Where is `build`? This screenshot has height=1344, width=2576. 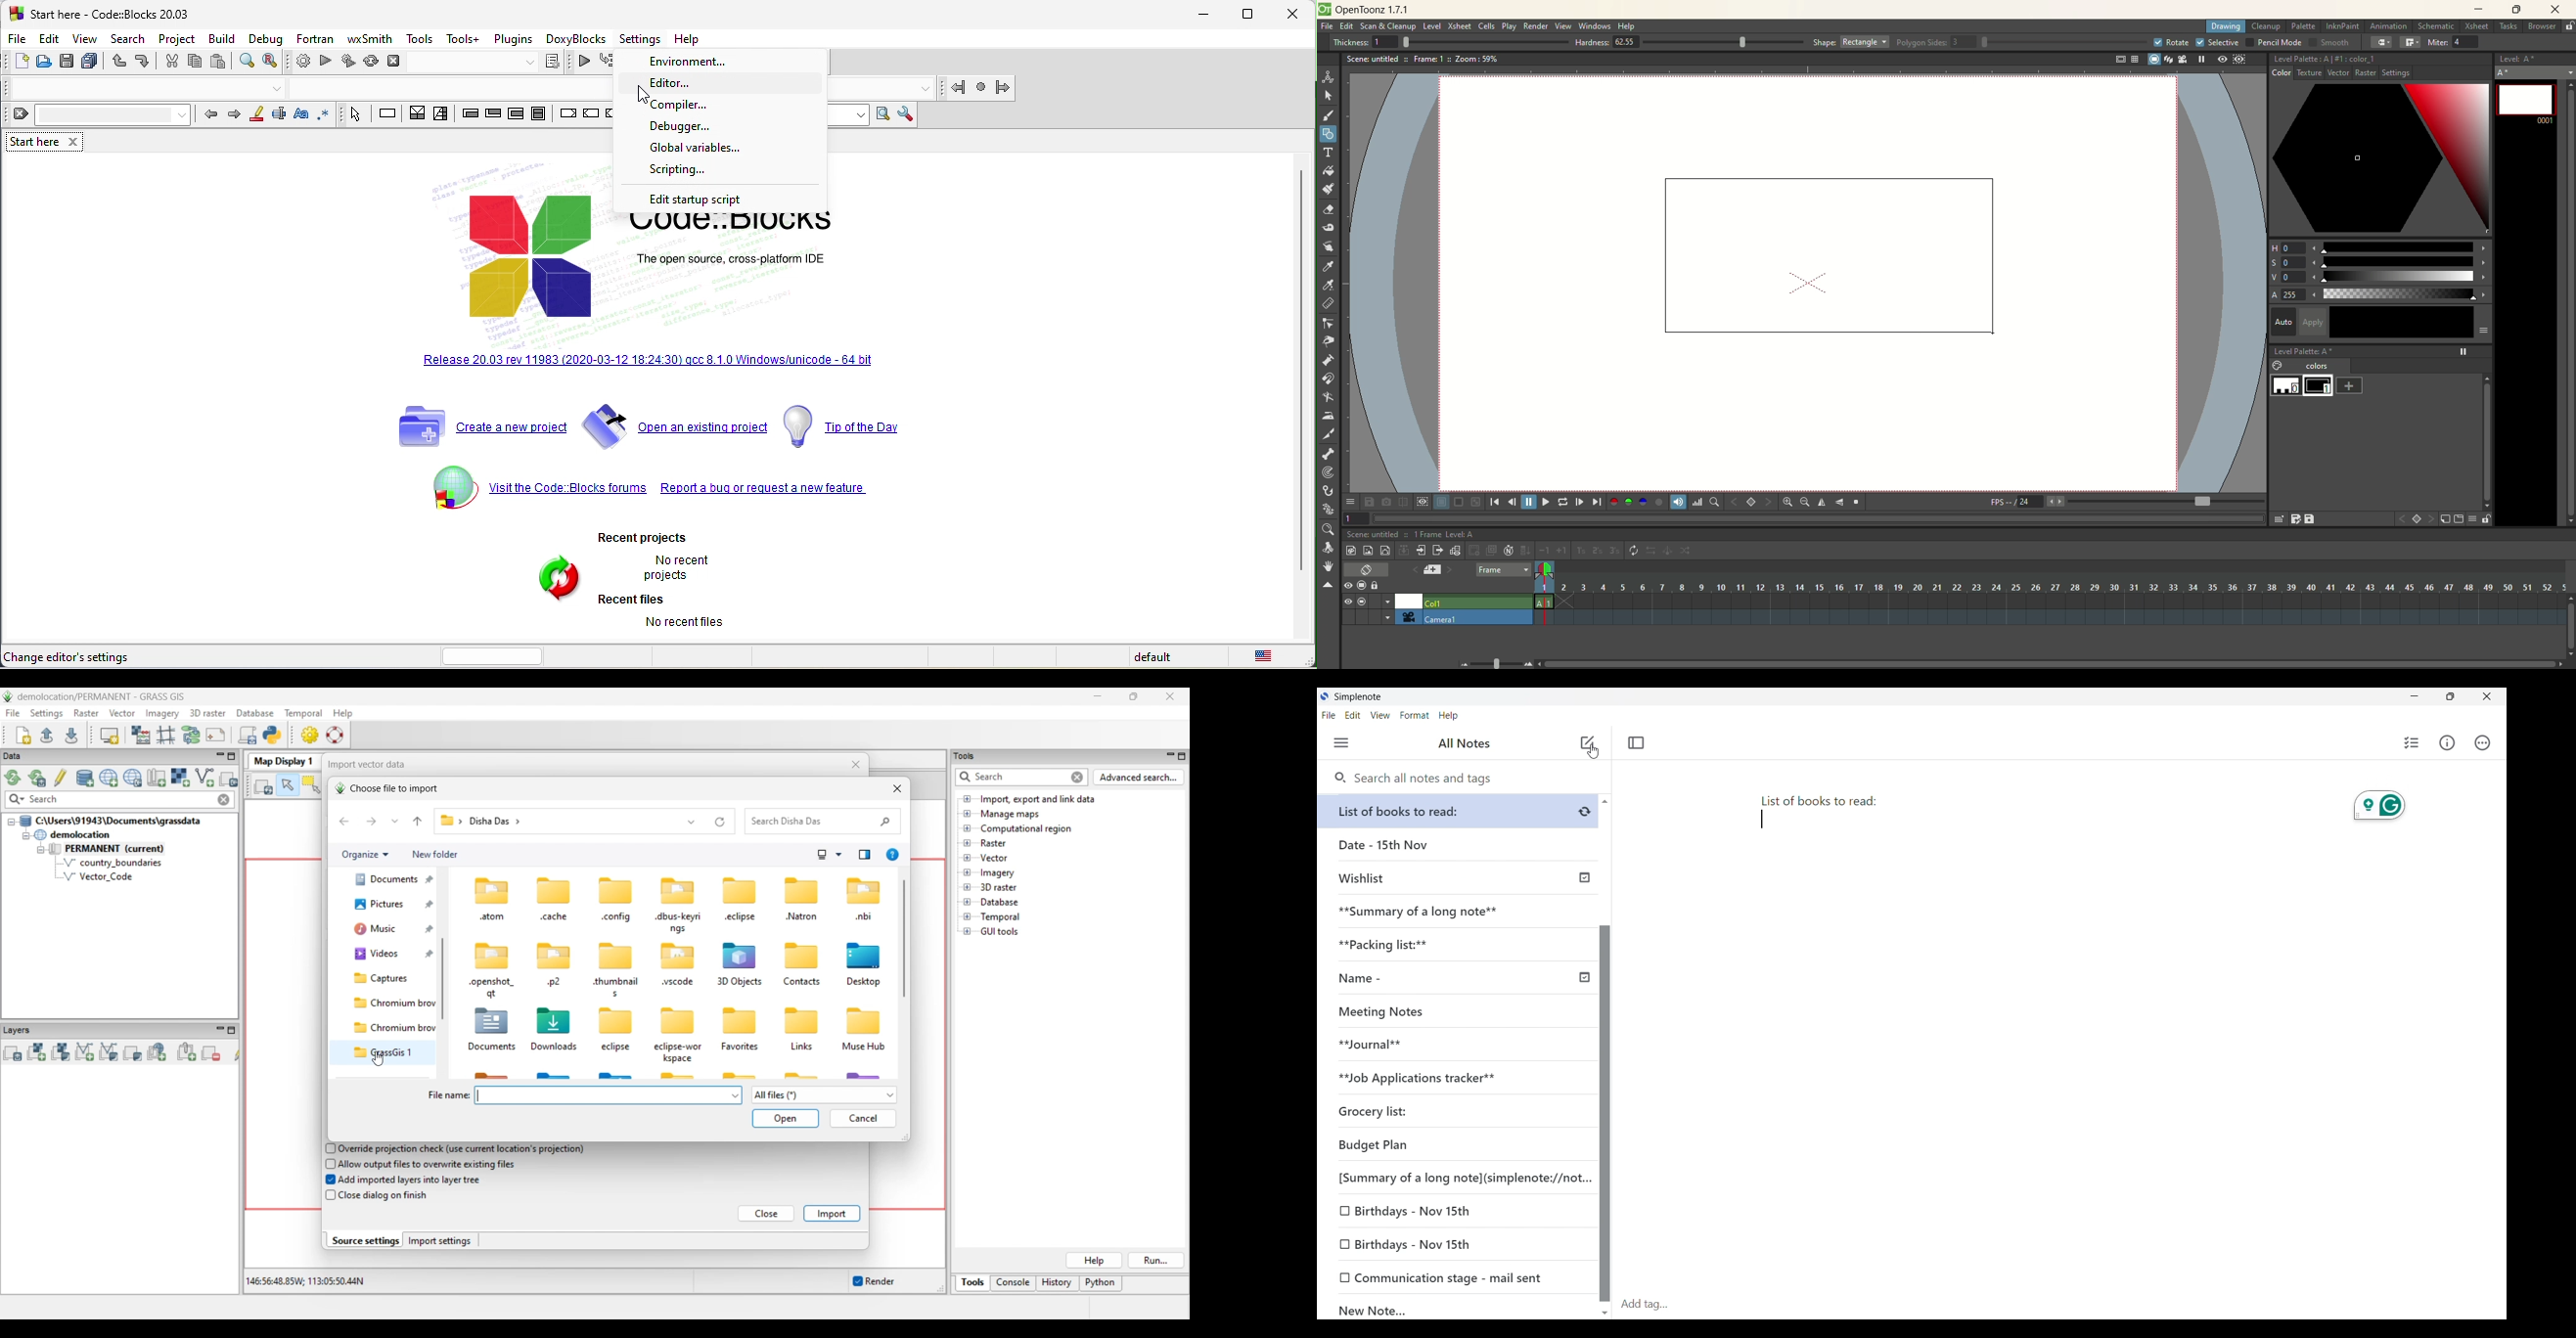 build is located at coordinates (303, 63).